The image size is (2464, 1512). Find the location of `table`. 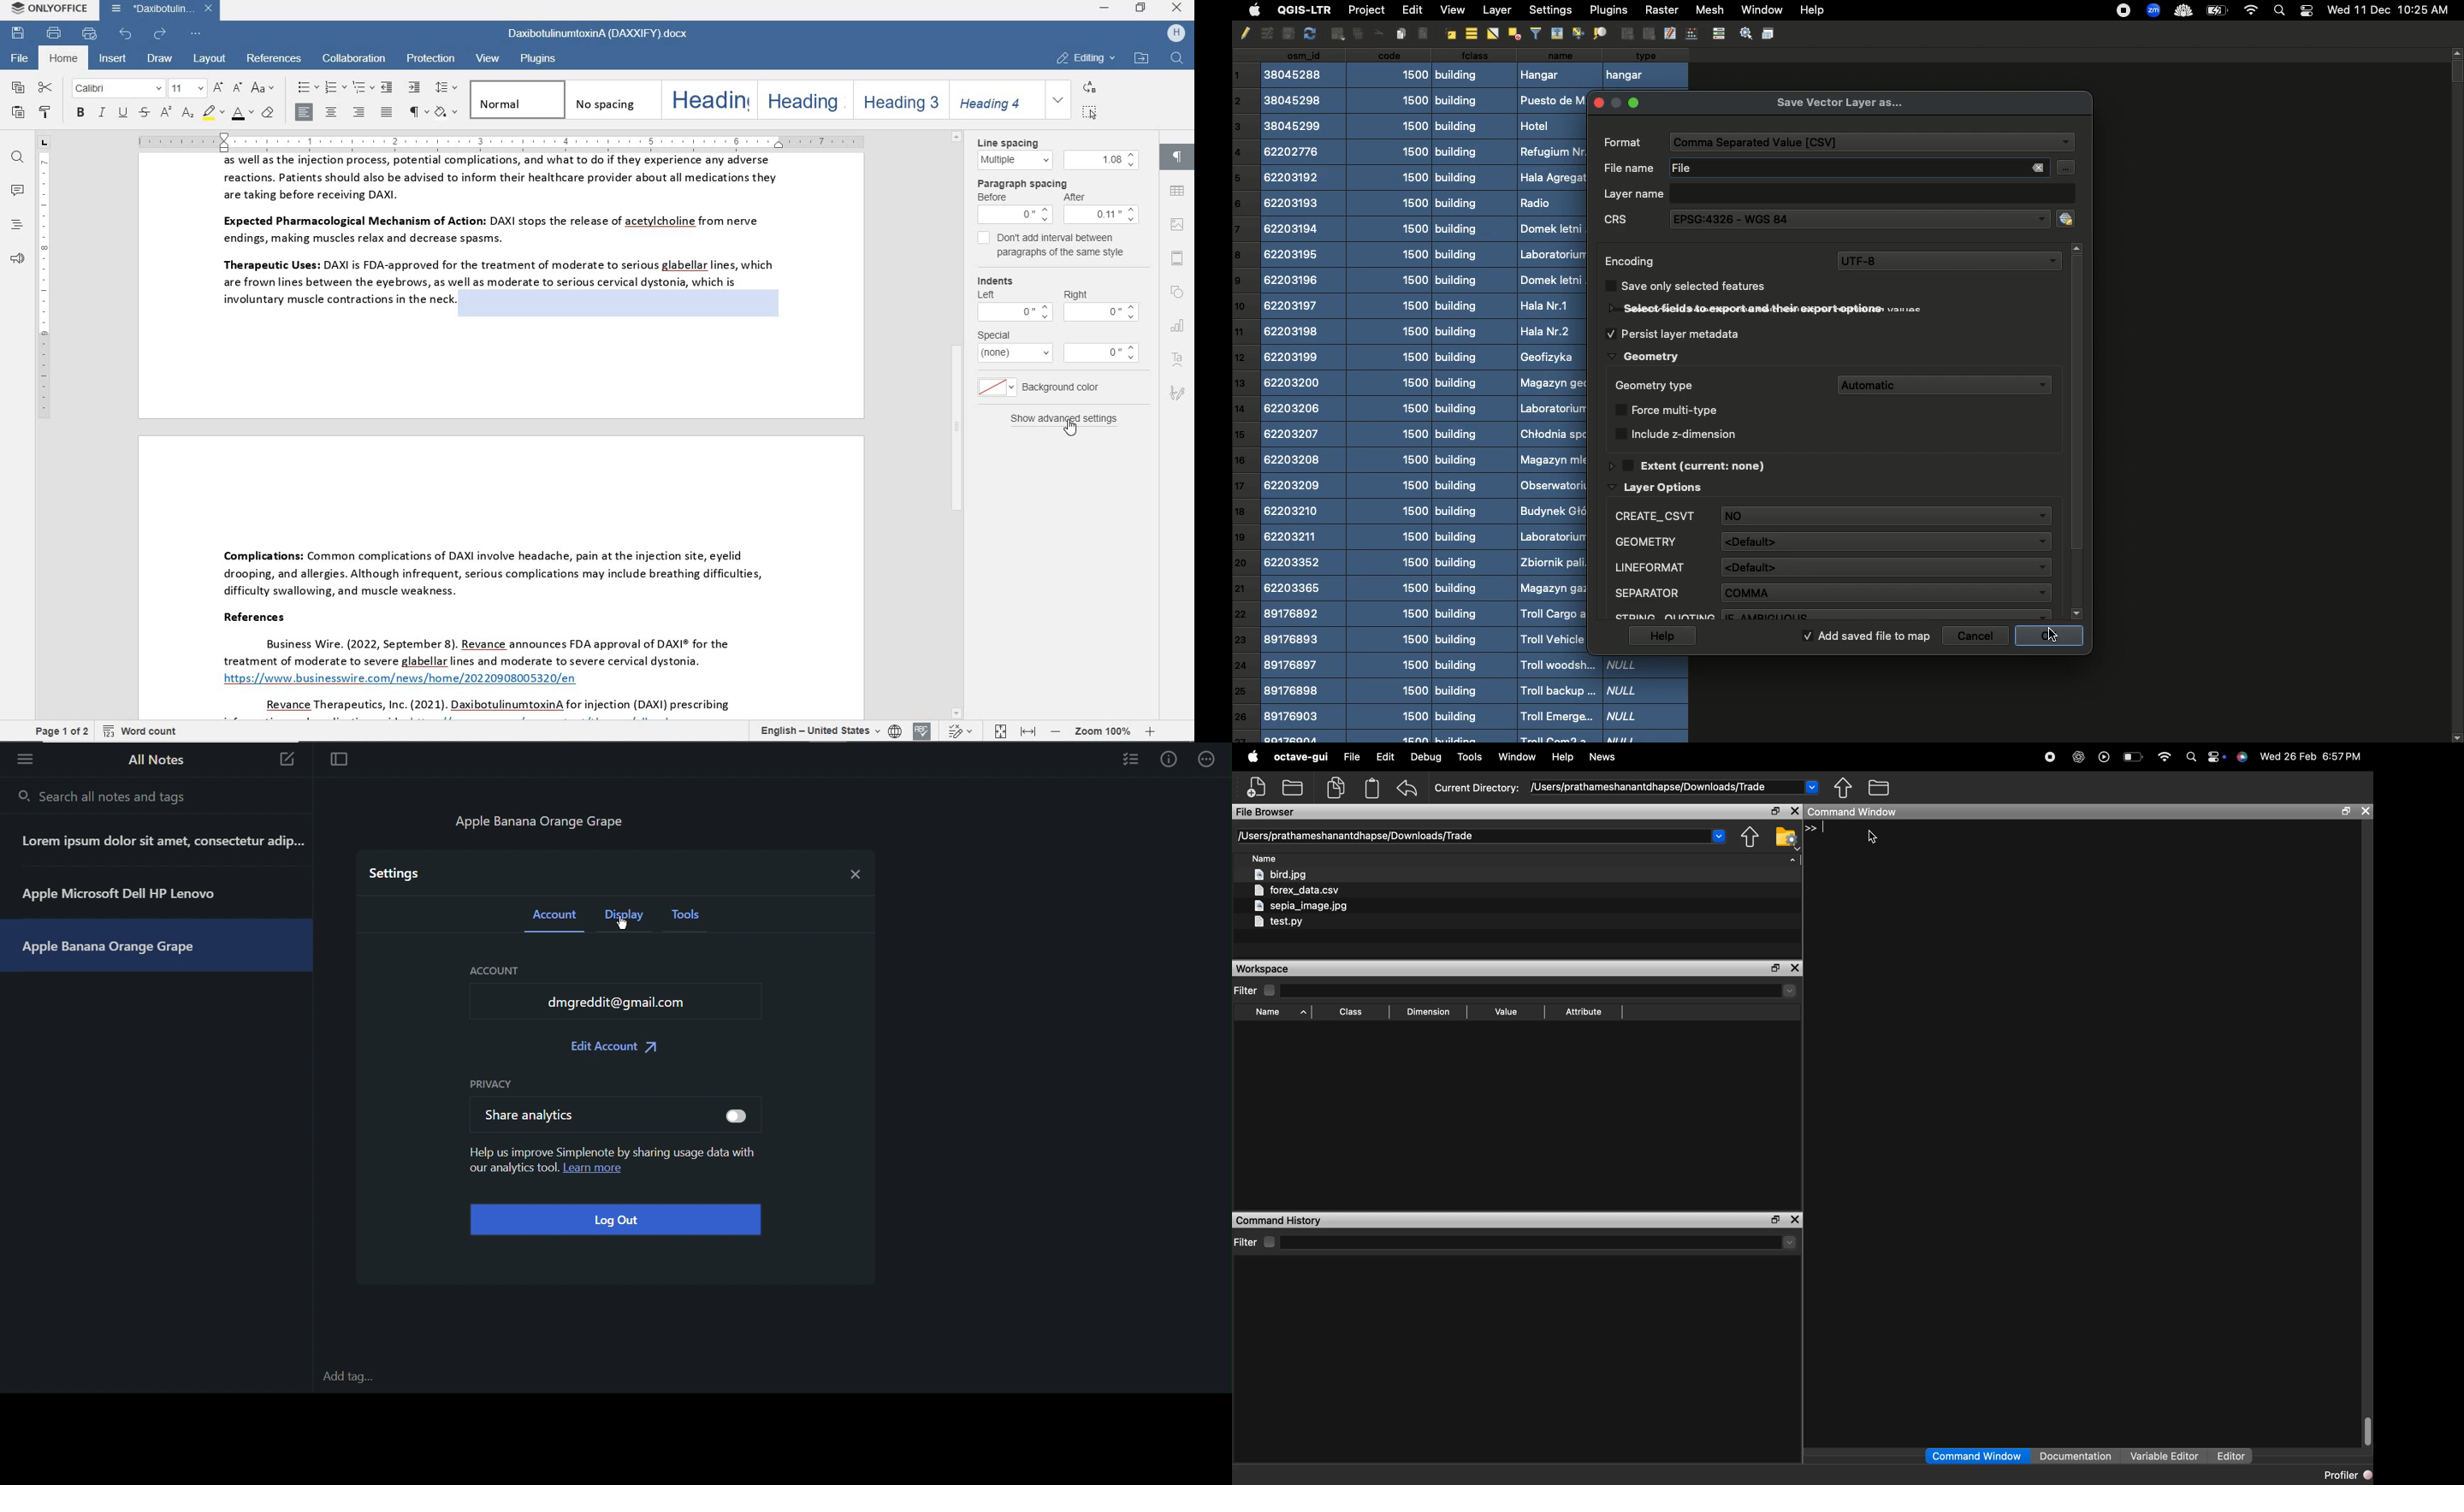

table is located at coordinates (1177, 191).